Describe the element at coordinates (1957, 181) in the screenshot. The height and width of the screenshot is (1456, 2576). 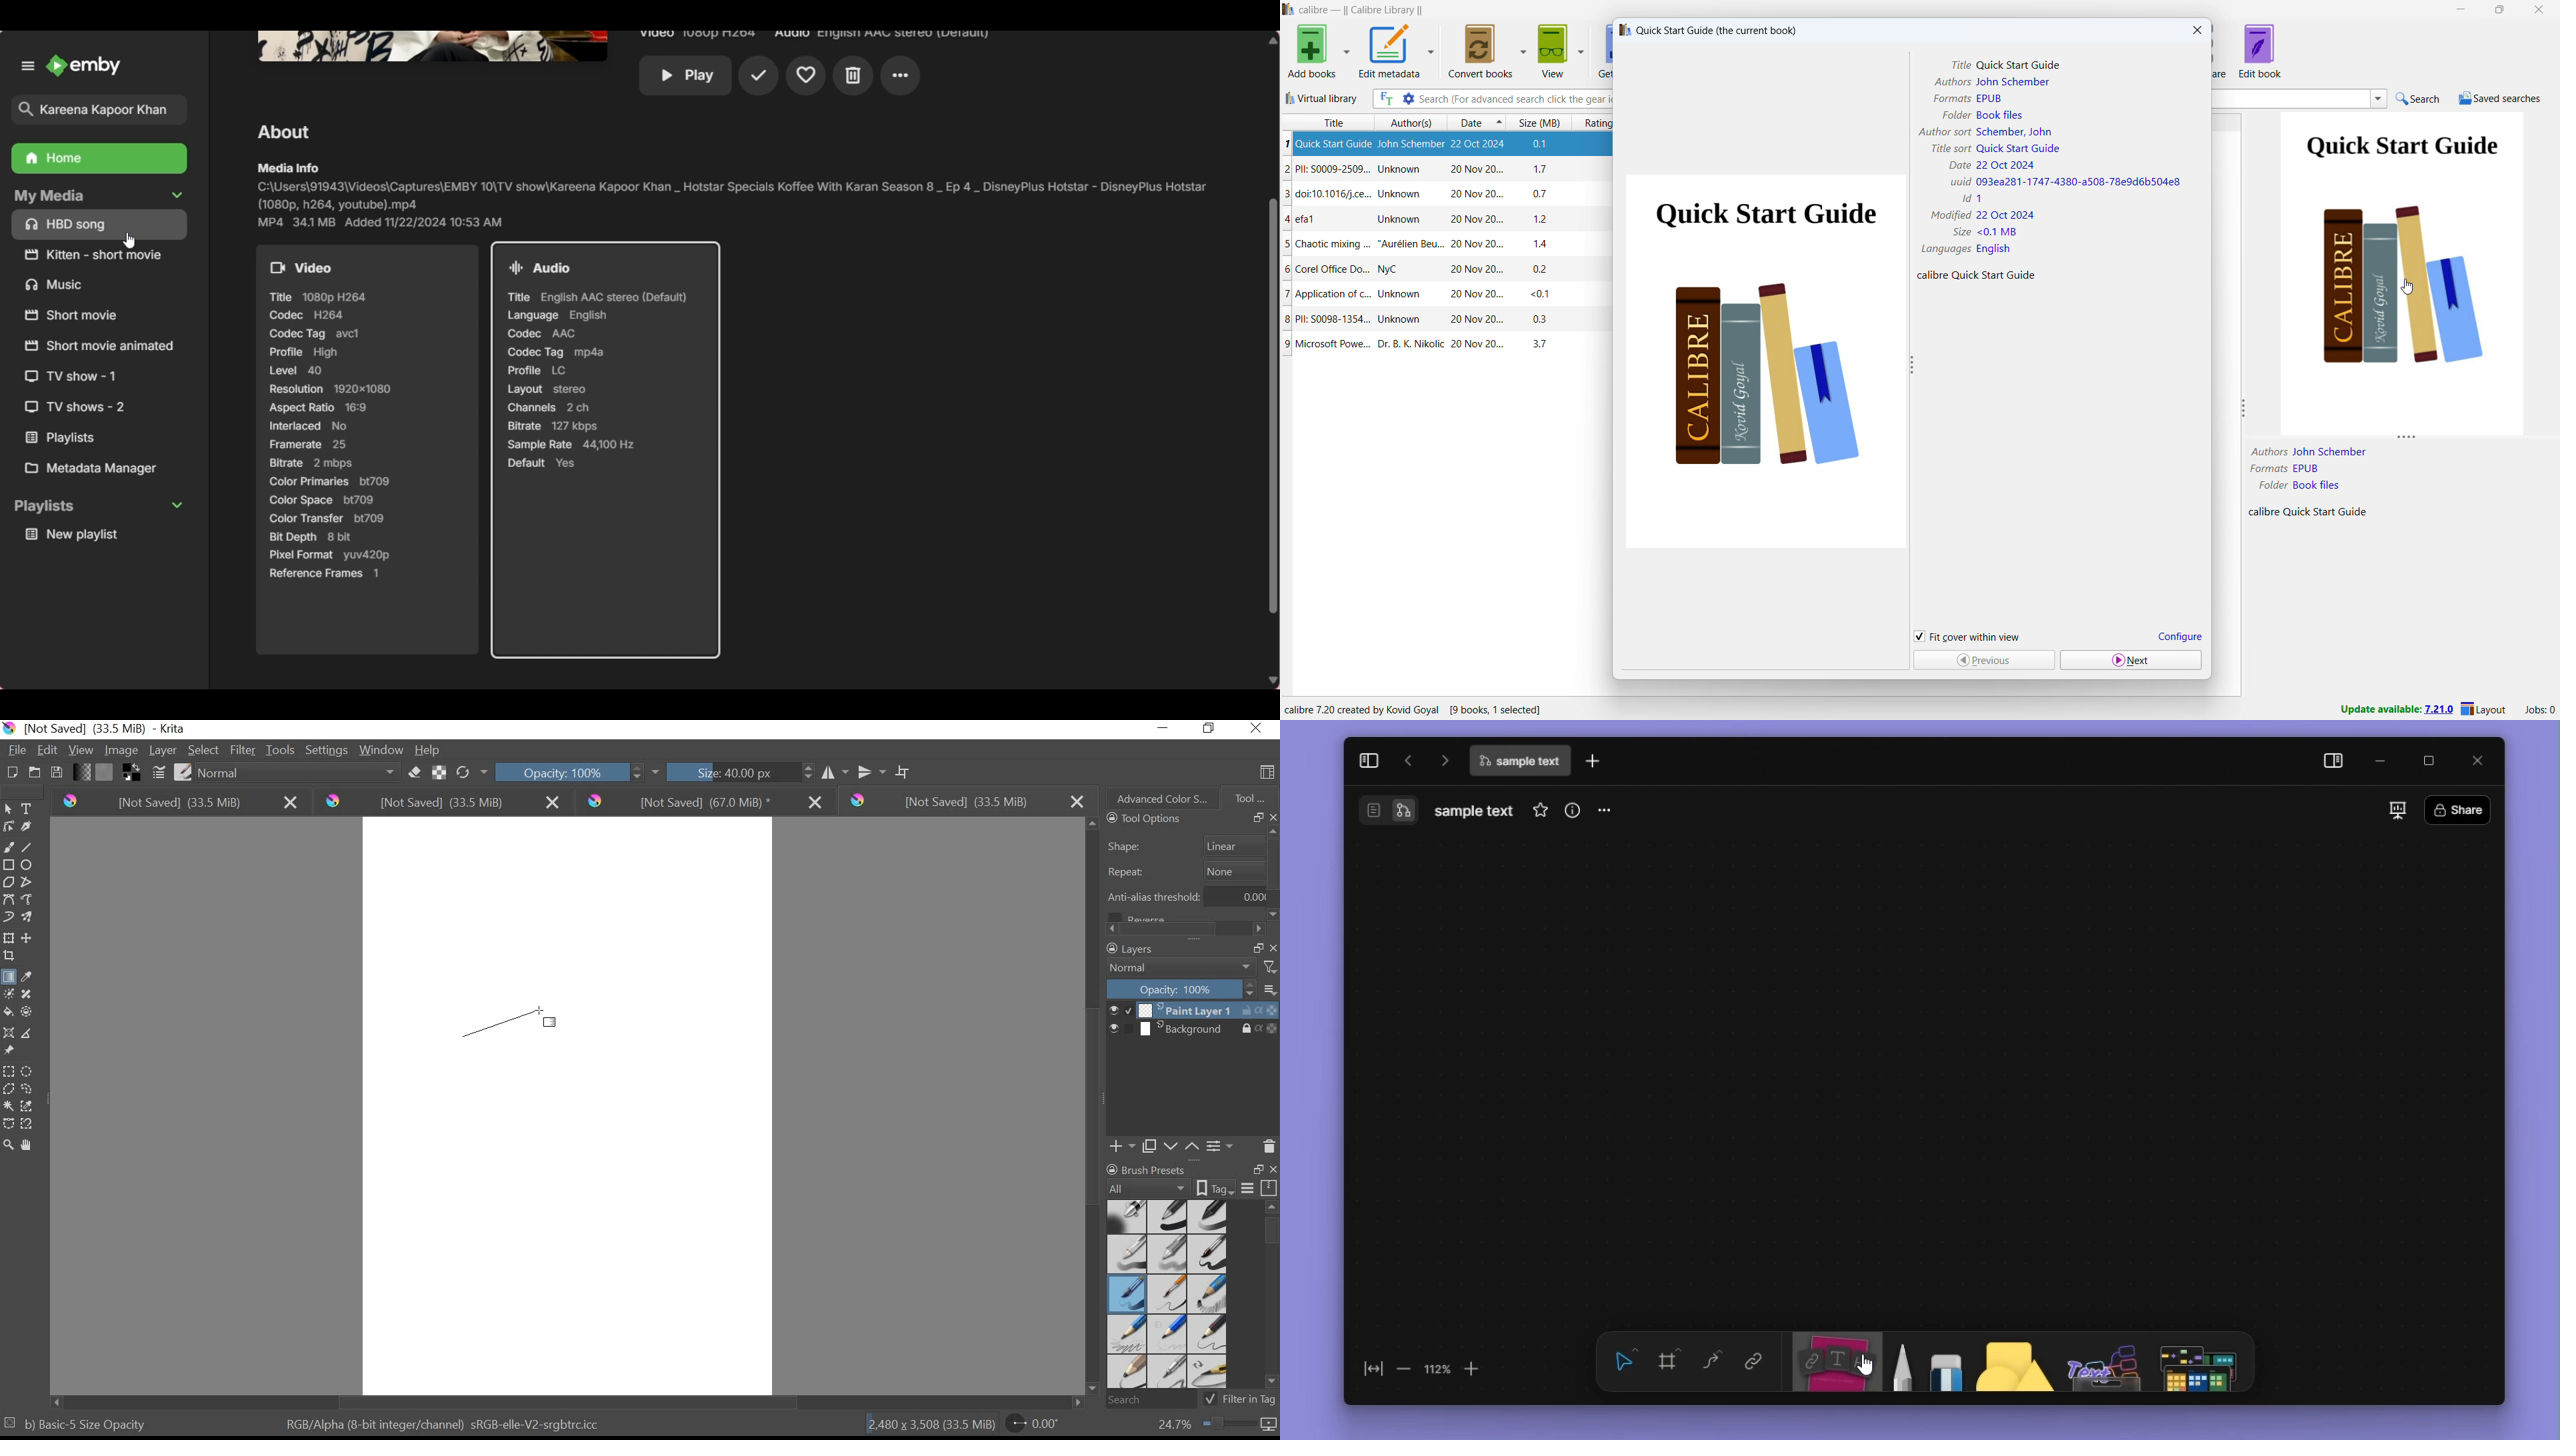
I see `Vivid` at that location.